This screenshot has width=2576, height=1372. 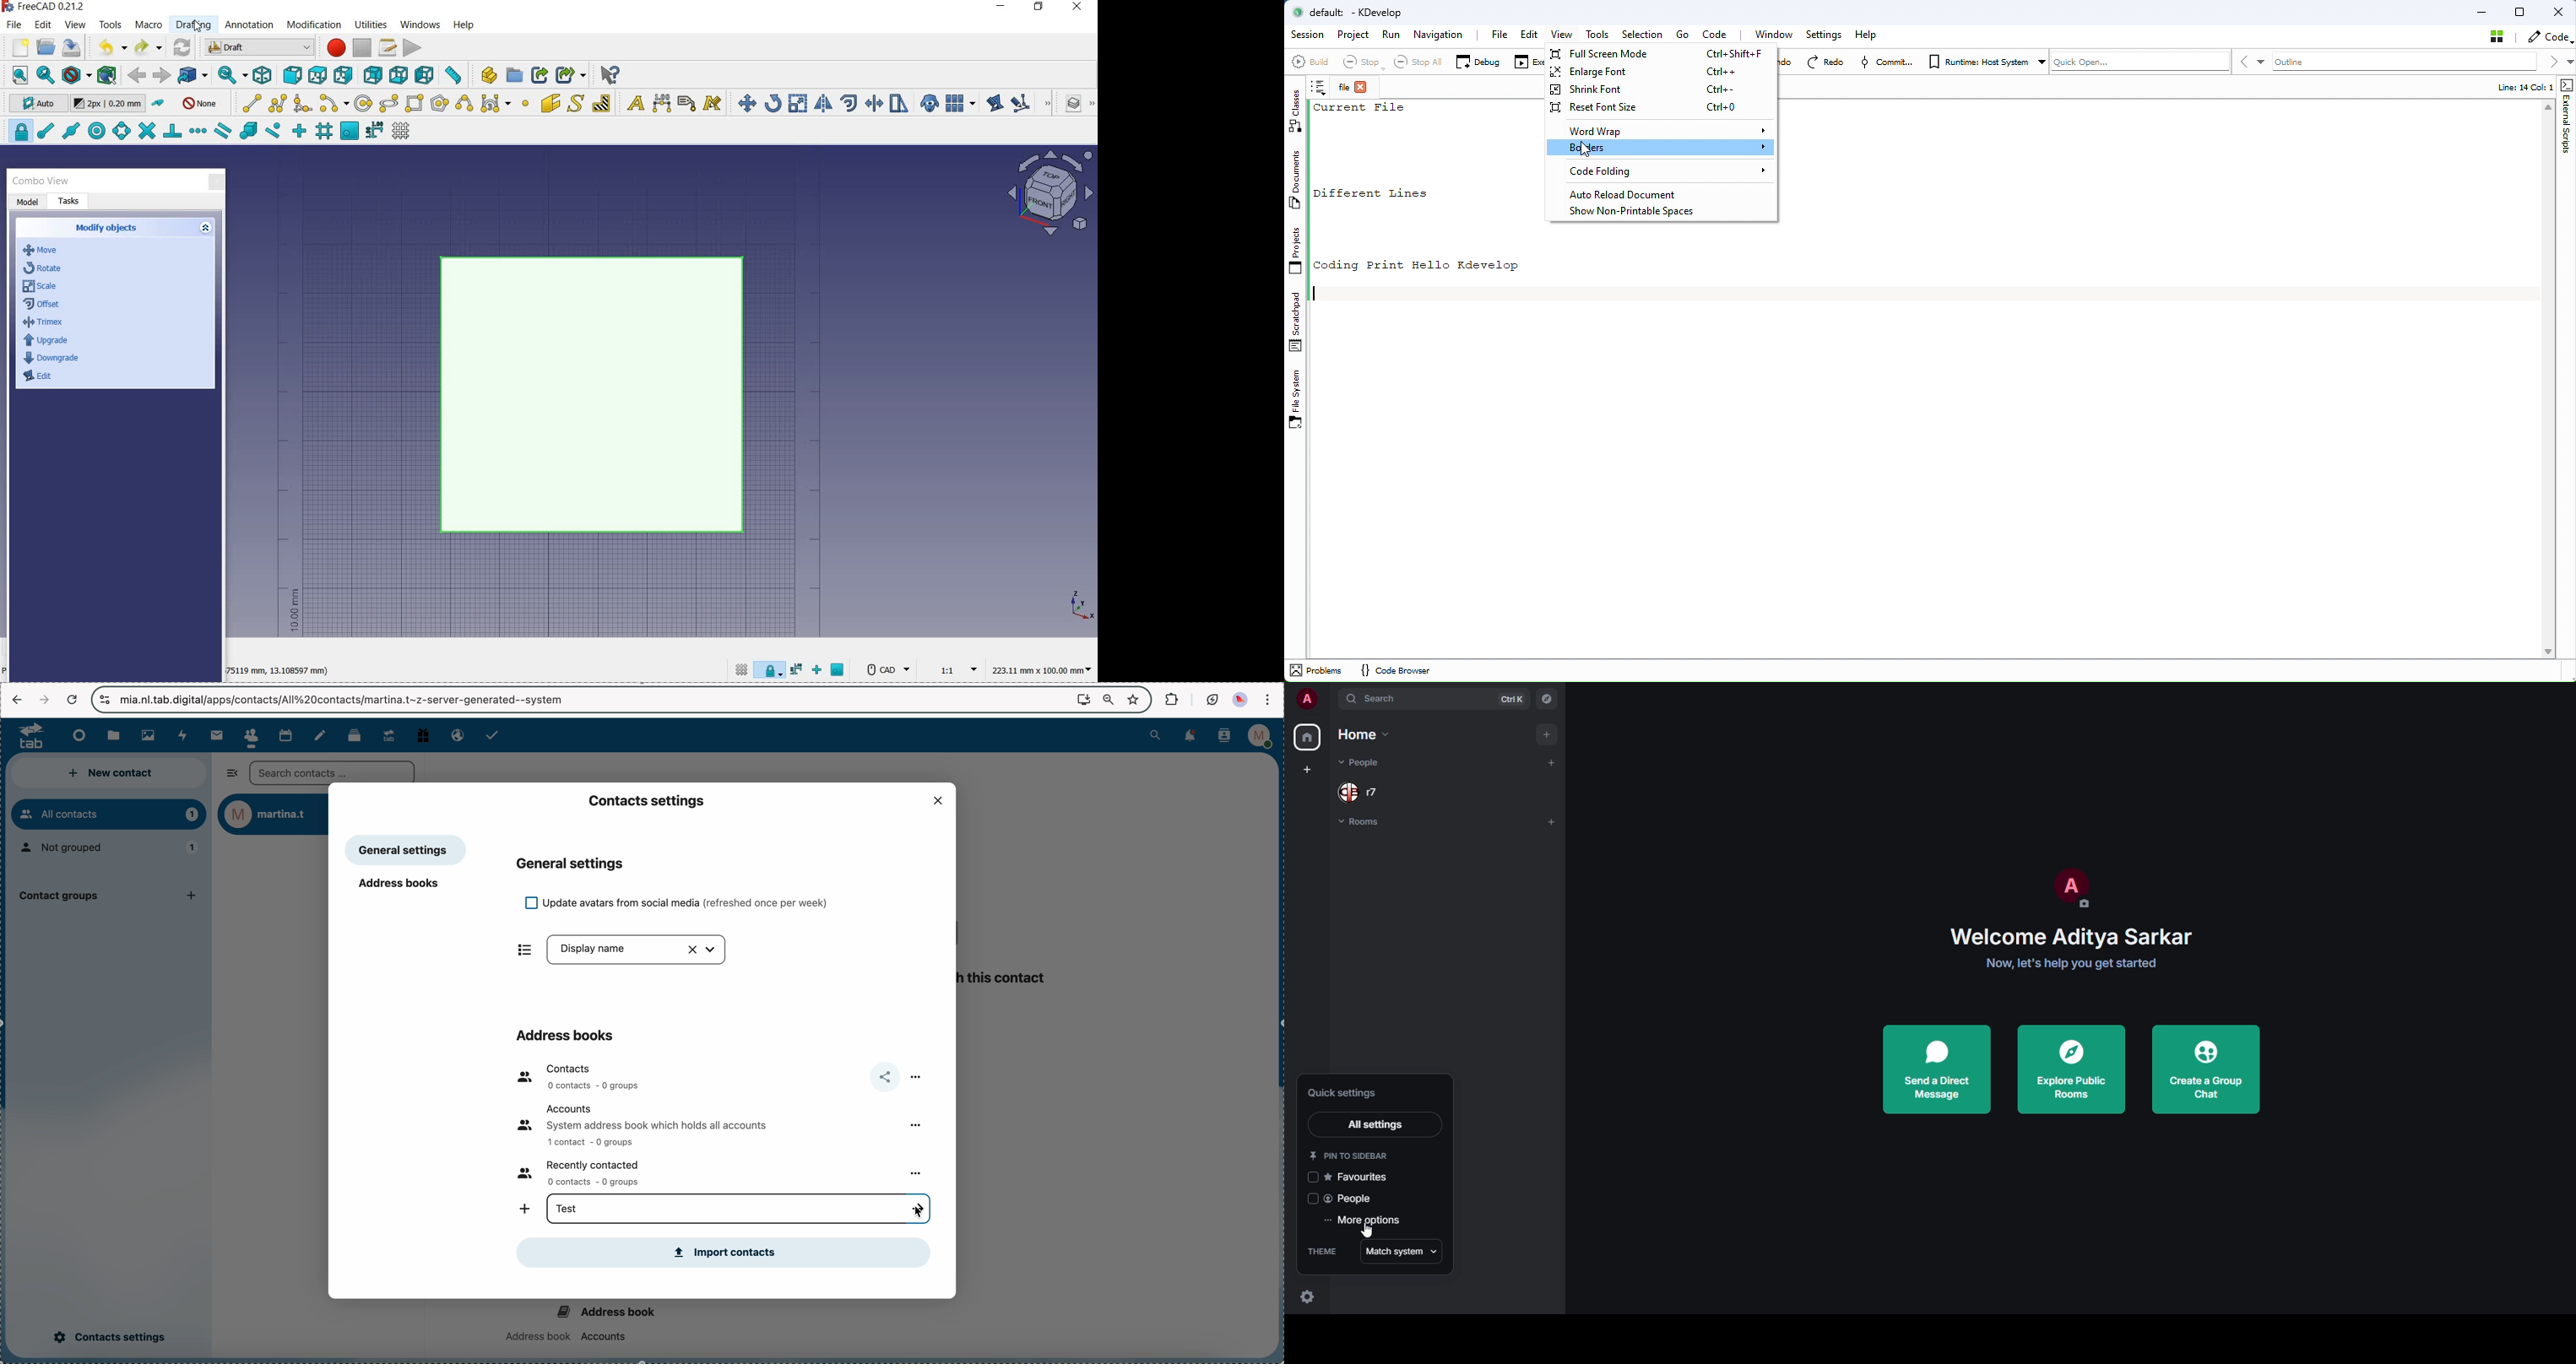 I want to click on create group, so click(x=514, y=75).